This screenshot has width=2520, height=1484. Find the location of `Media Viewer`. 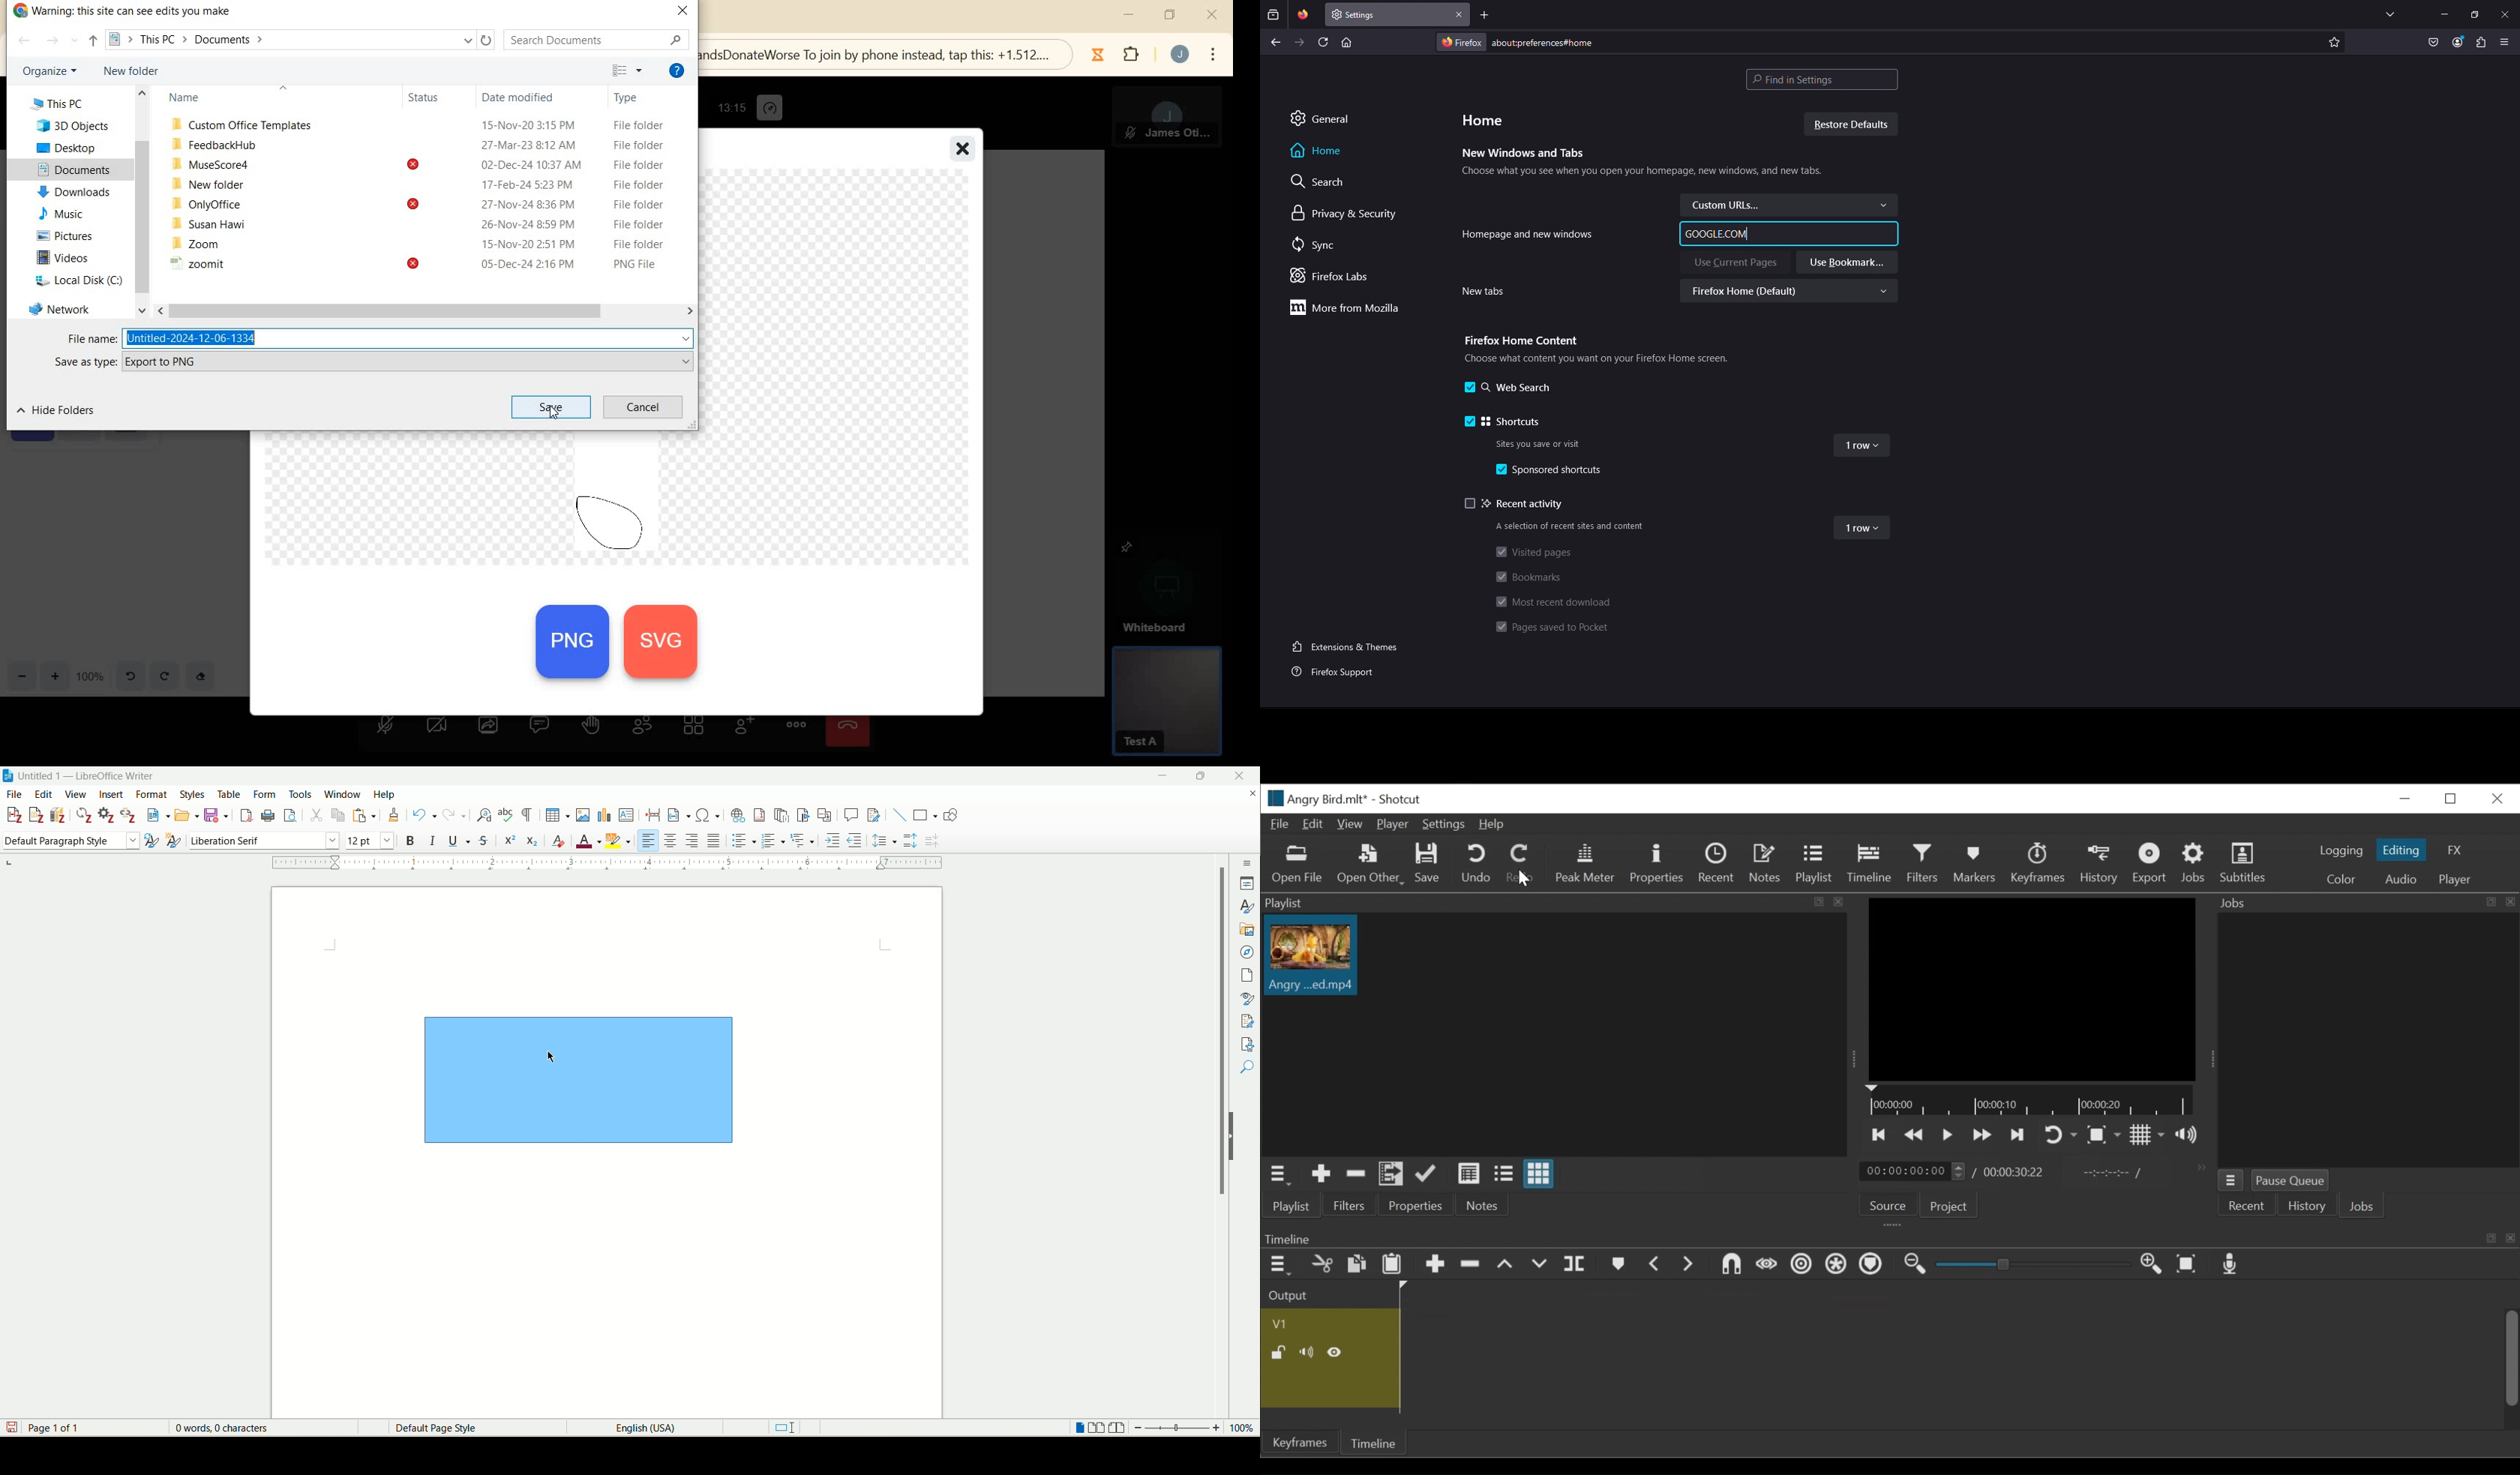

Media Viewer is located at coordinates (2033, 990).